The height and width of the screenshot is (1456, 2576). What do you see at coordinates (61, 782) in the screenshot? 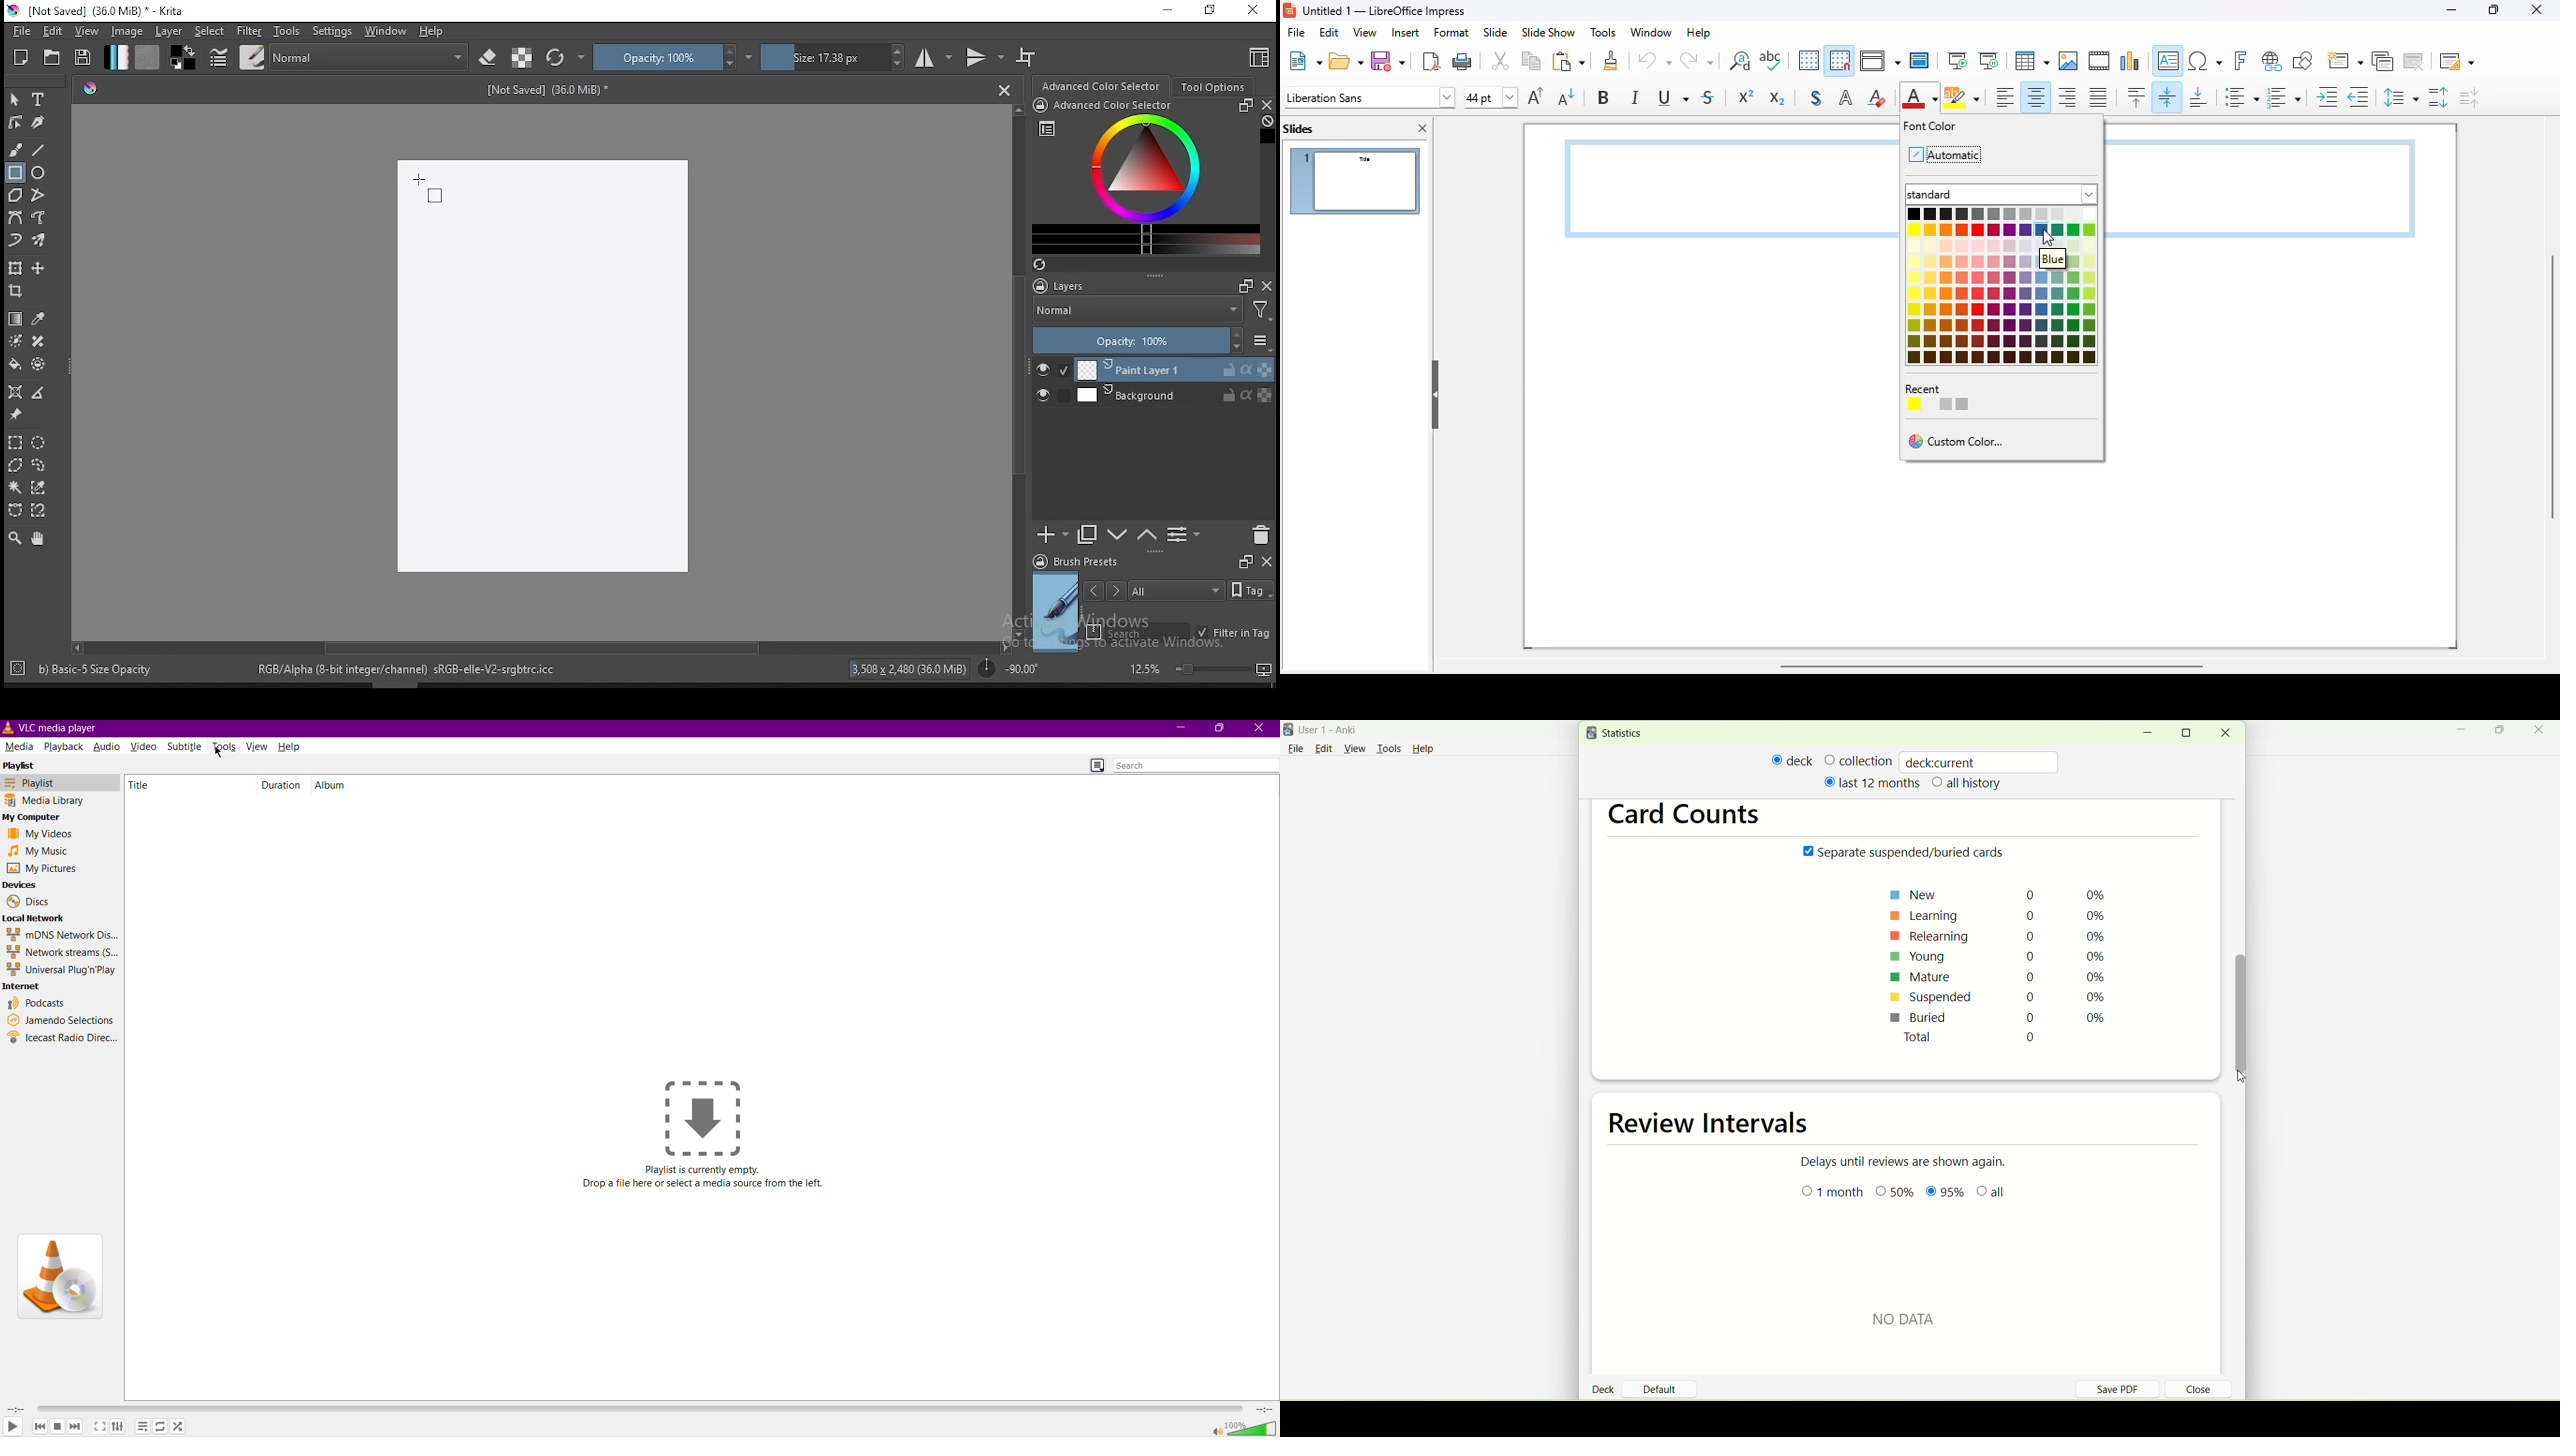
I see `Playlist` at bounding box center [61, 782].